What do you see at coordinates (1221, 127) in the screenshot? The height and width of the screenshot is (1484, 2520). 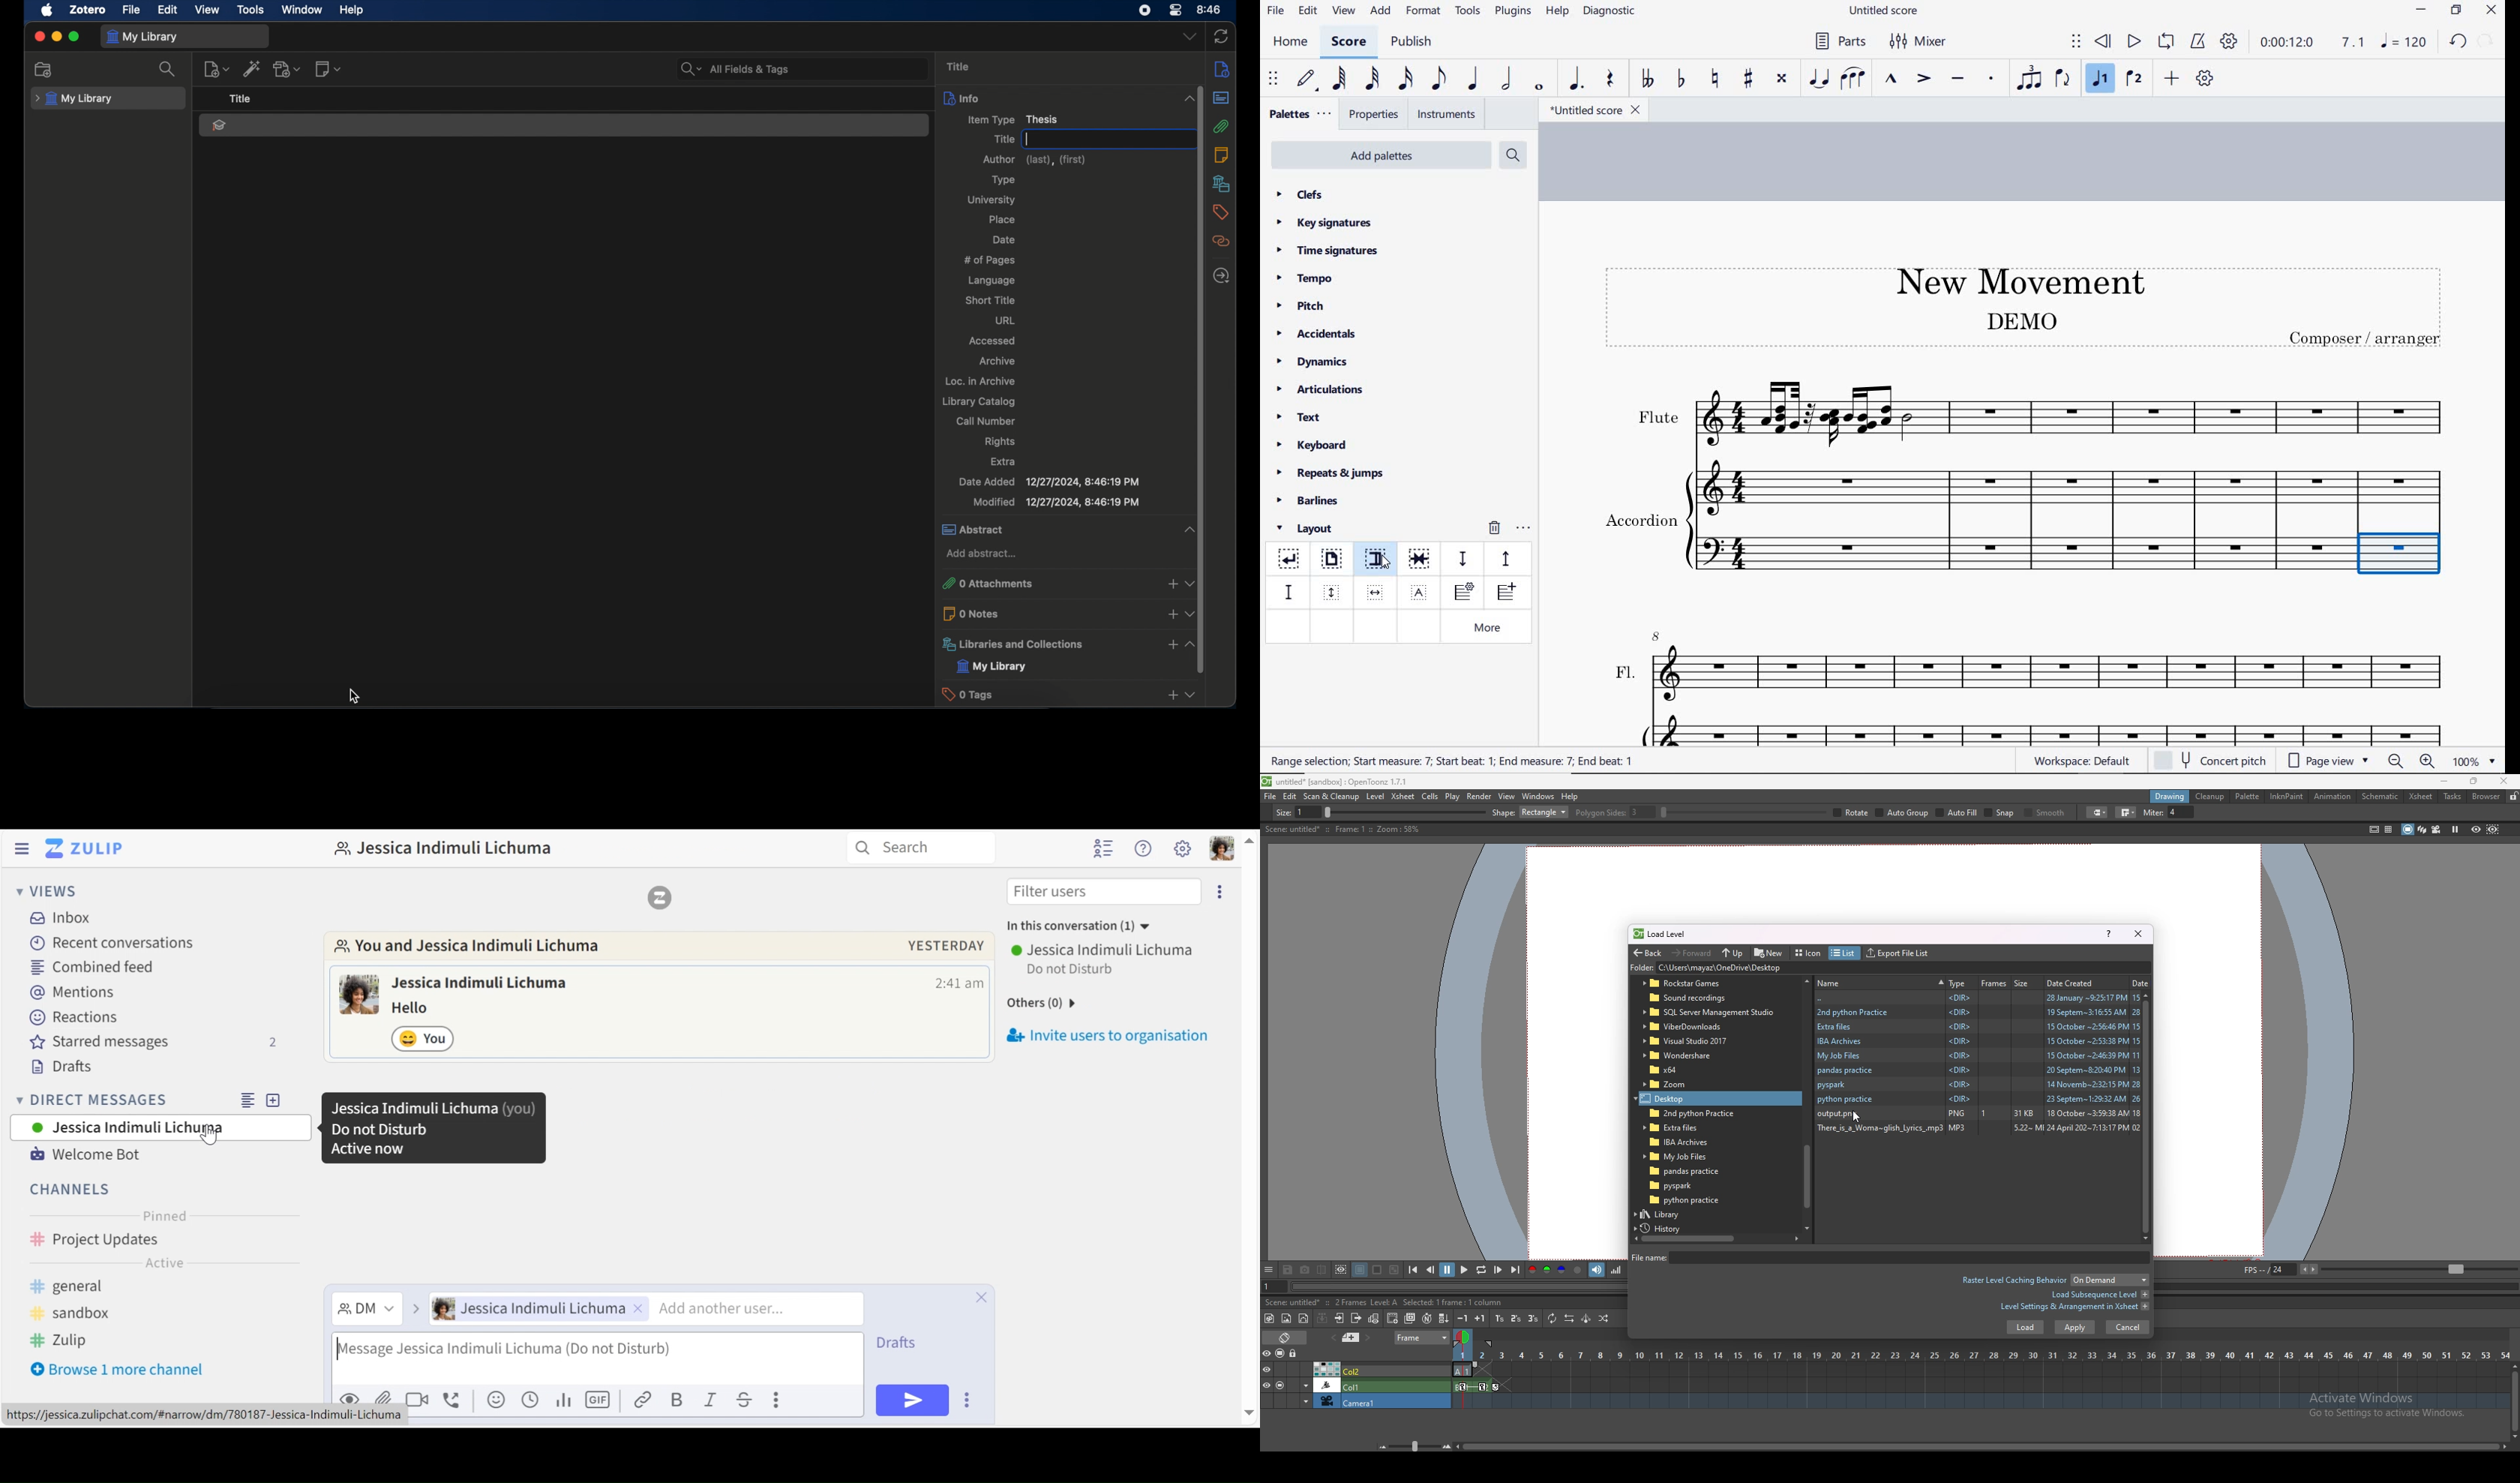 I see `attachments` at bounding box center [1221, 127].